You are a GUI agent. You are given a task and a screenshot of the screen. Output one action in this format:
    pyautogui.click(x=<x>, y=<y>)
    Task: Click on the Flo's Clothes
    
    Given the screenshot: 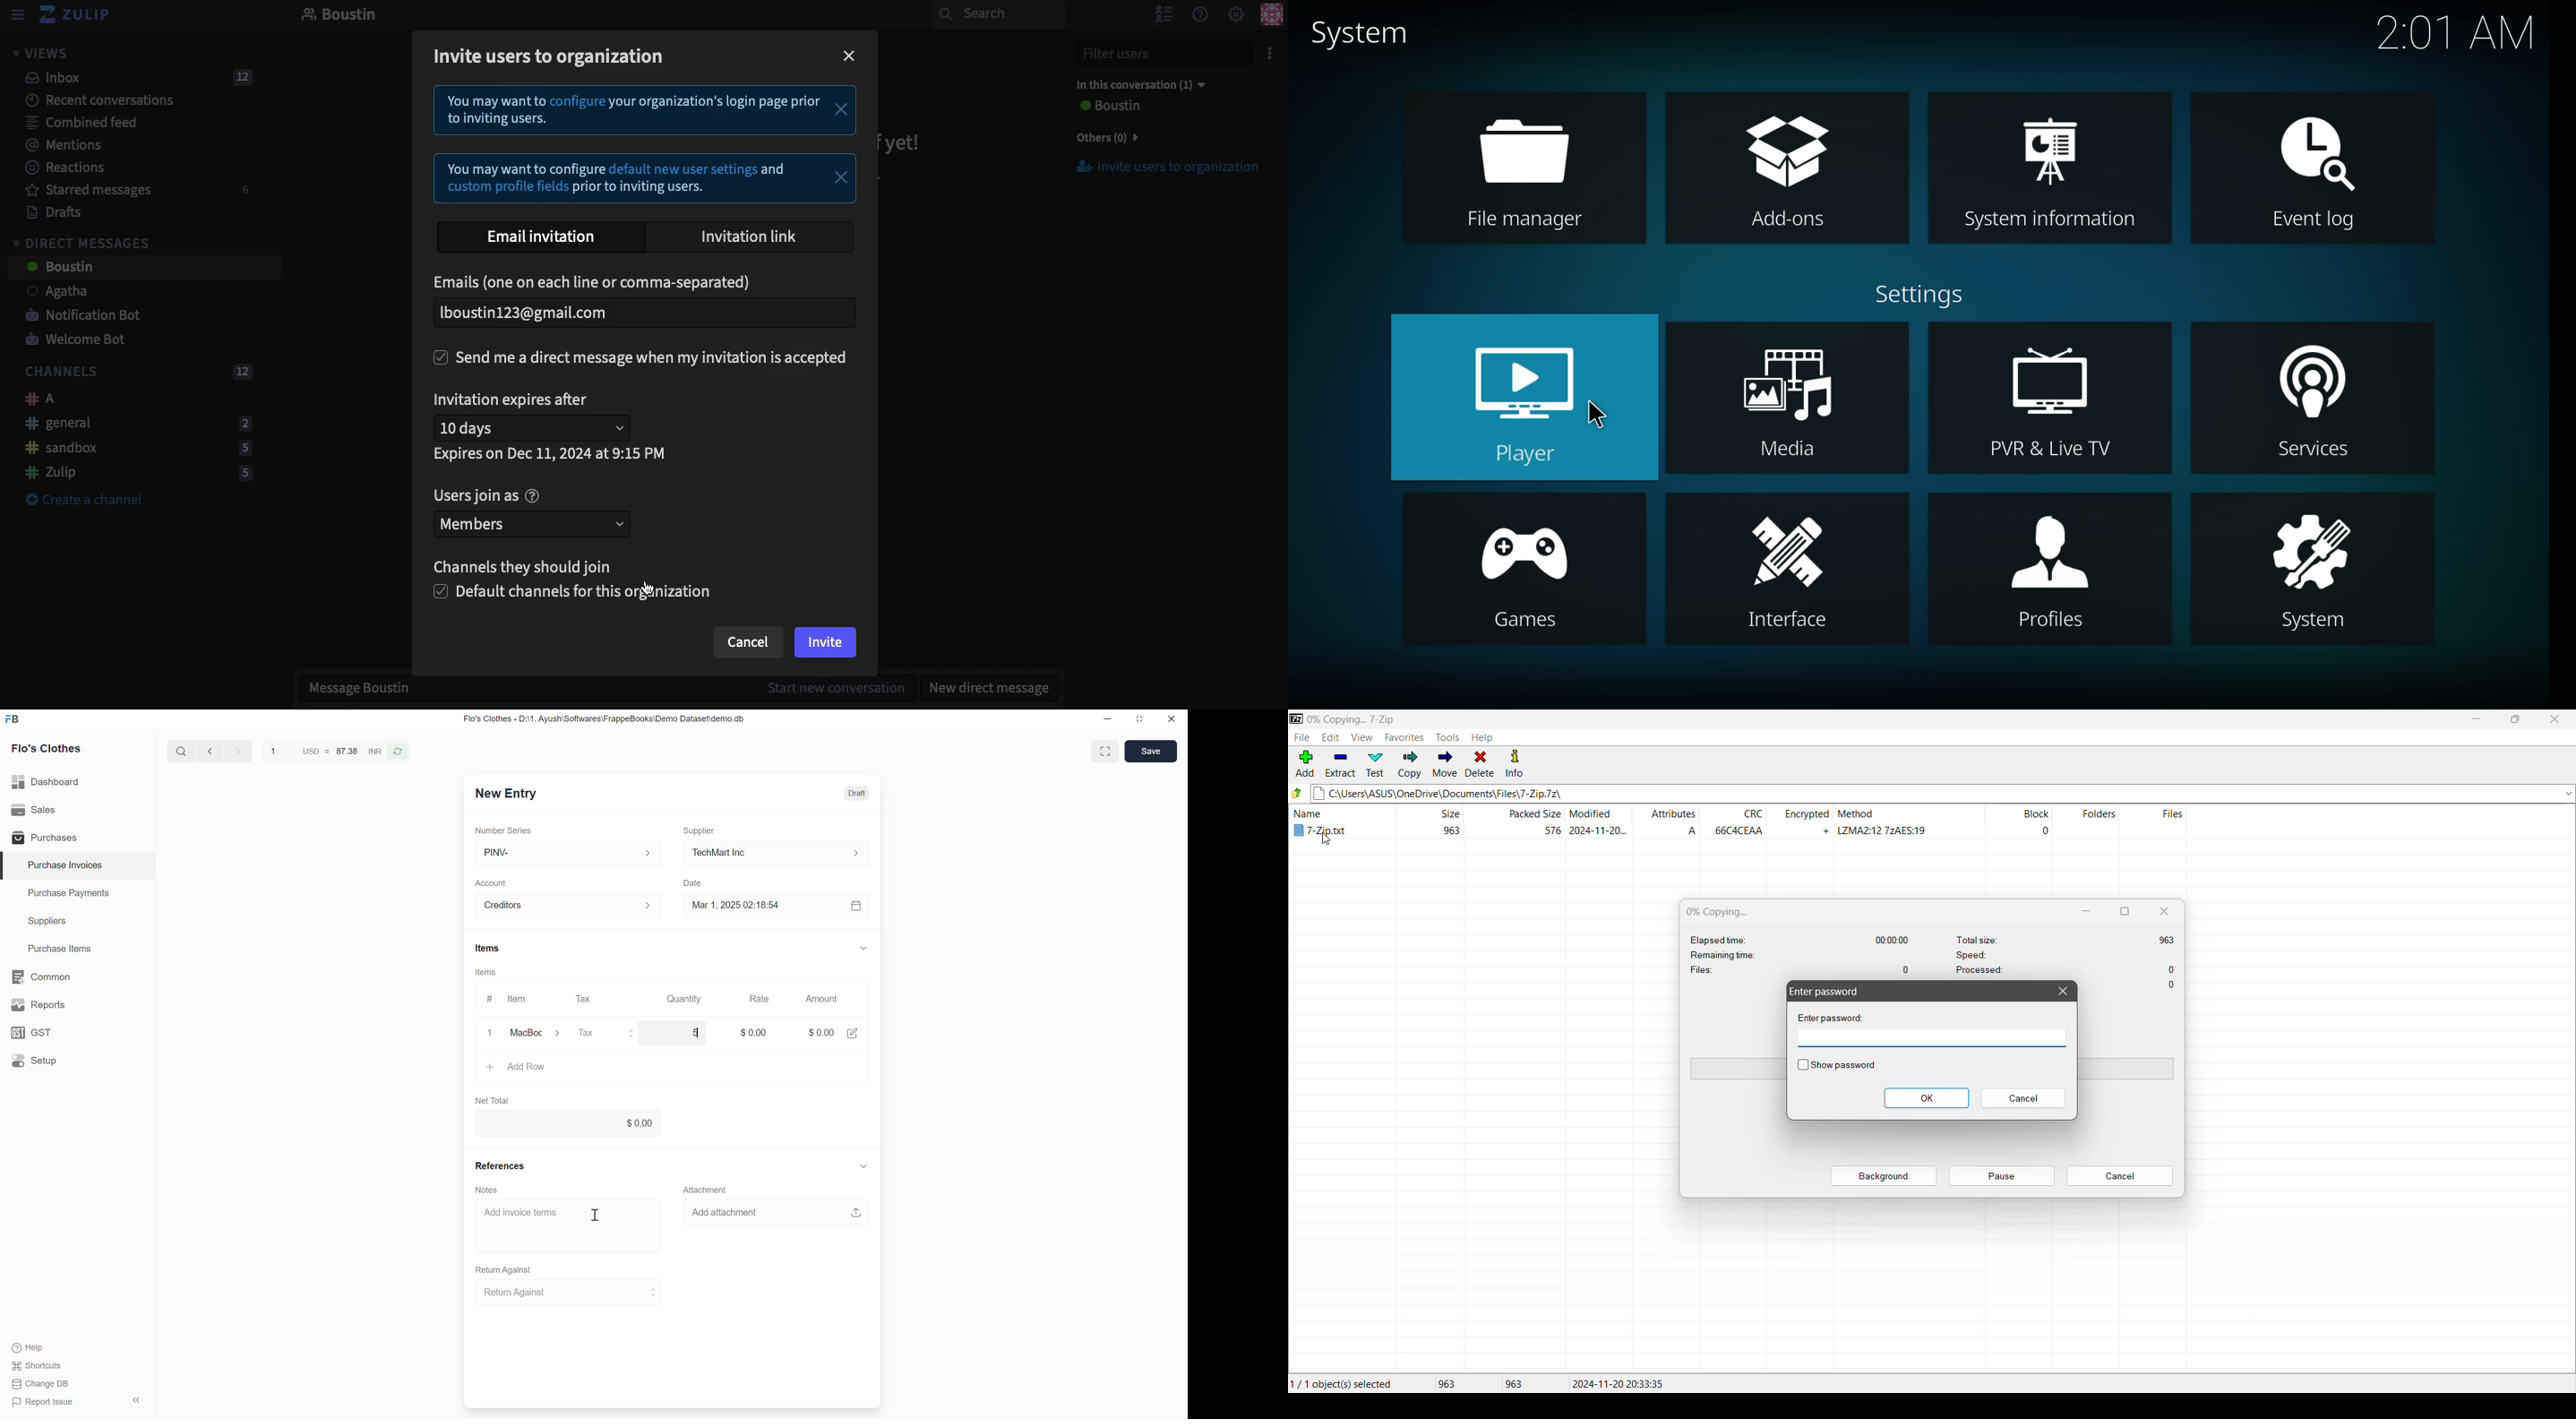 What is the action you would take?
    pyautogui.click(x=46, y=749)
    